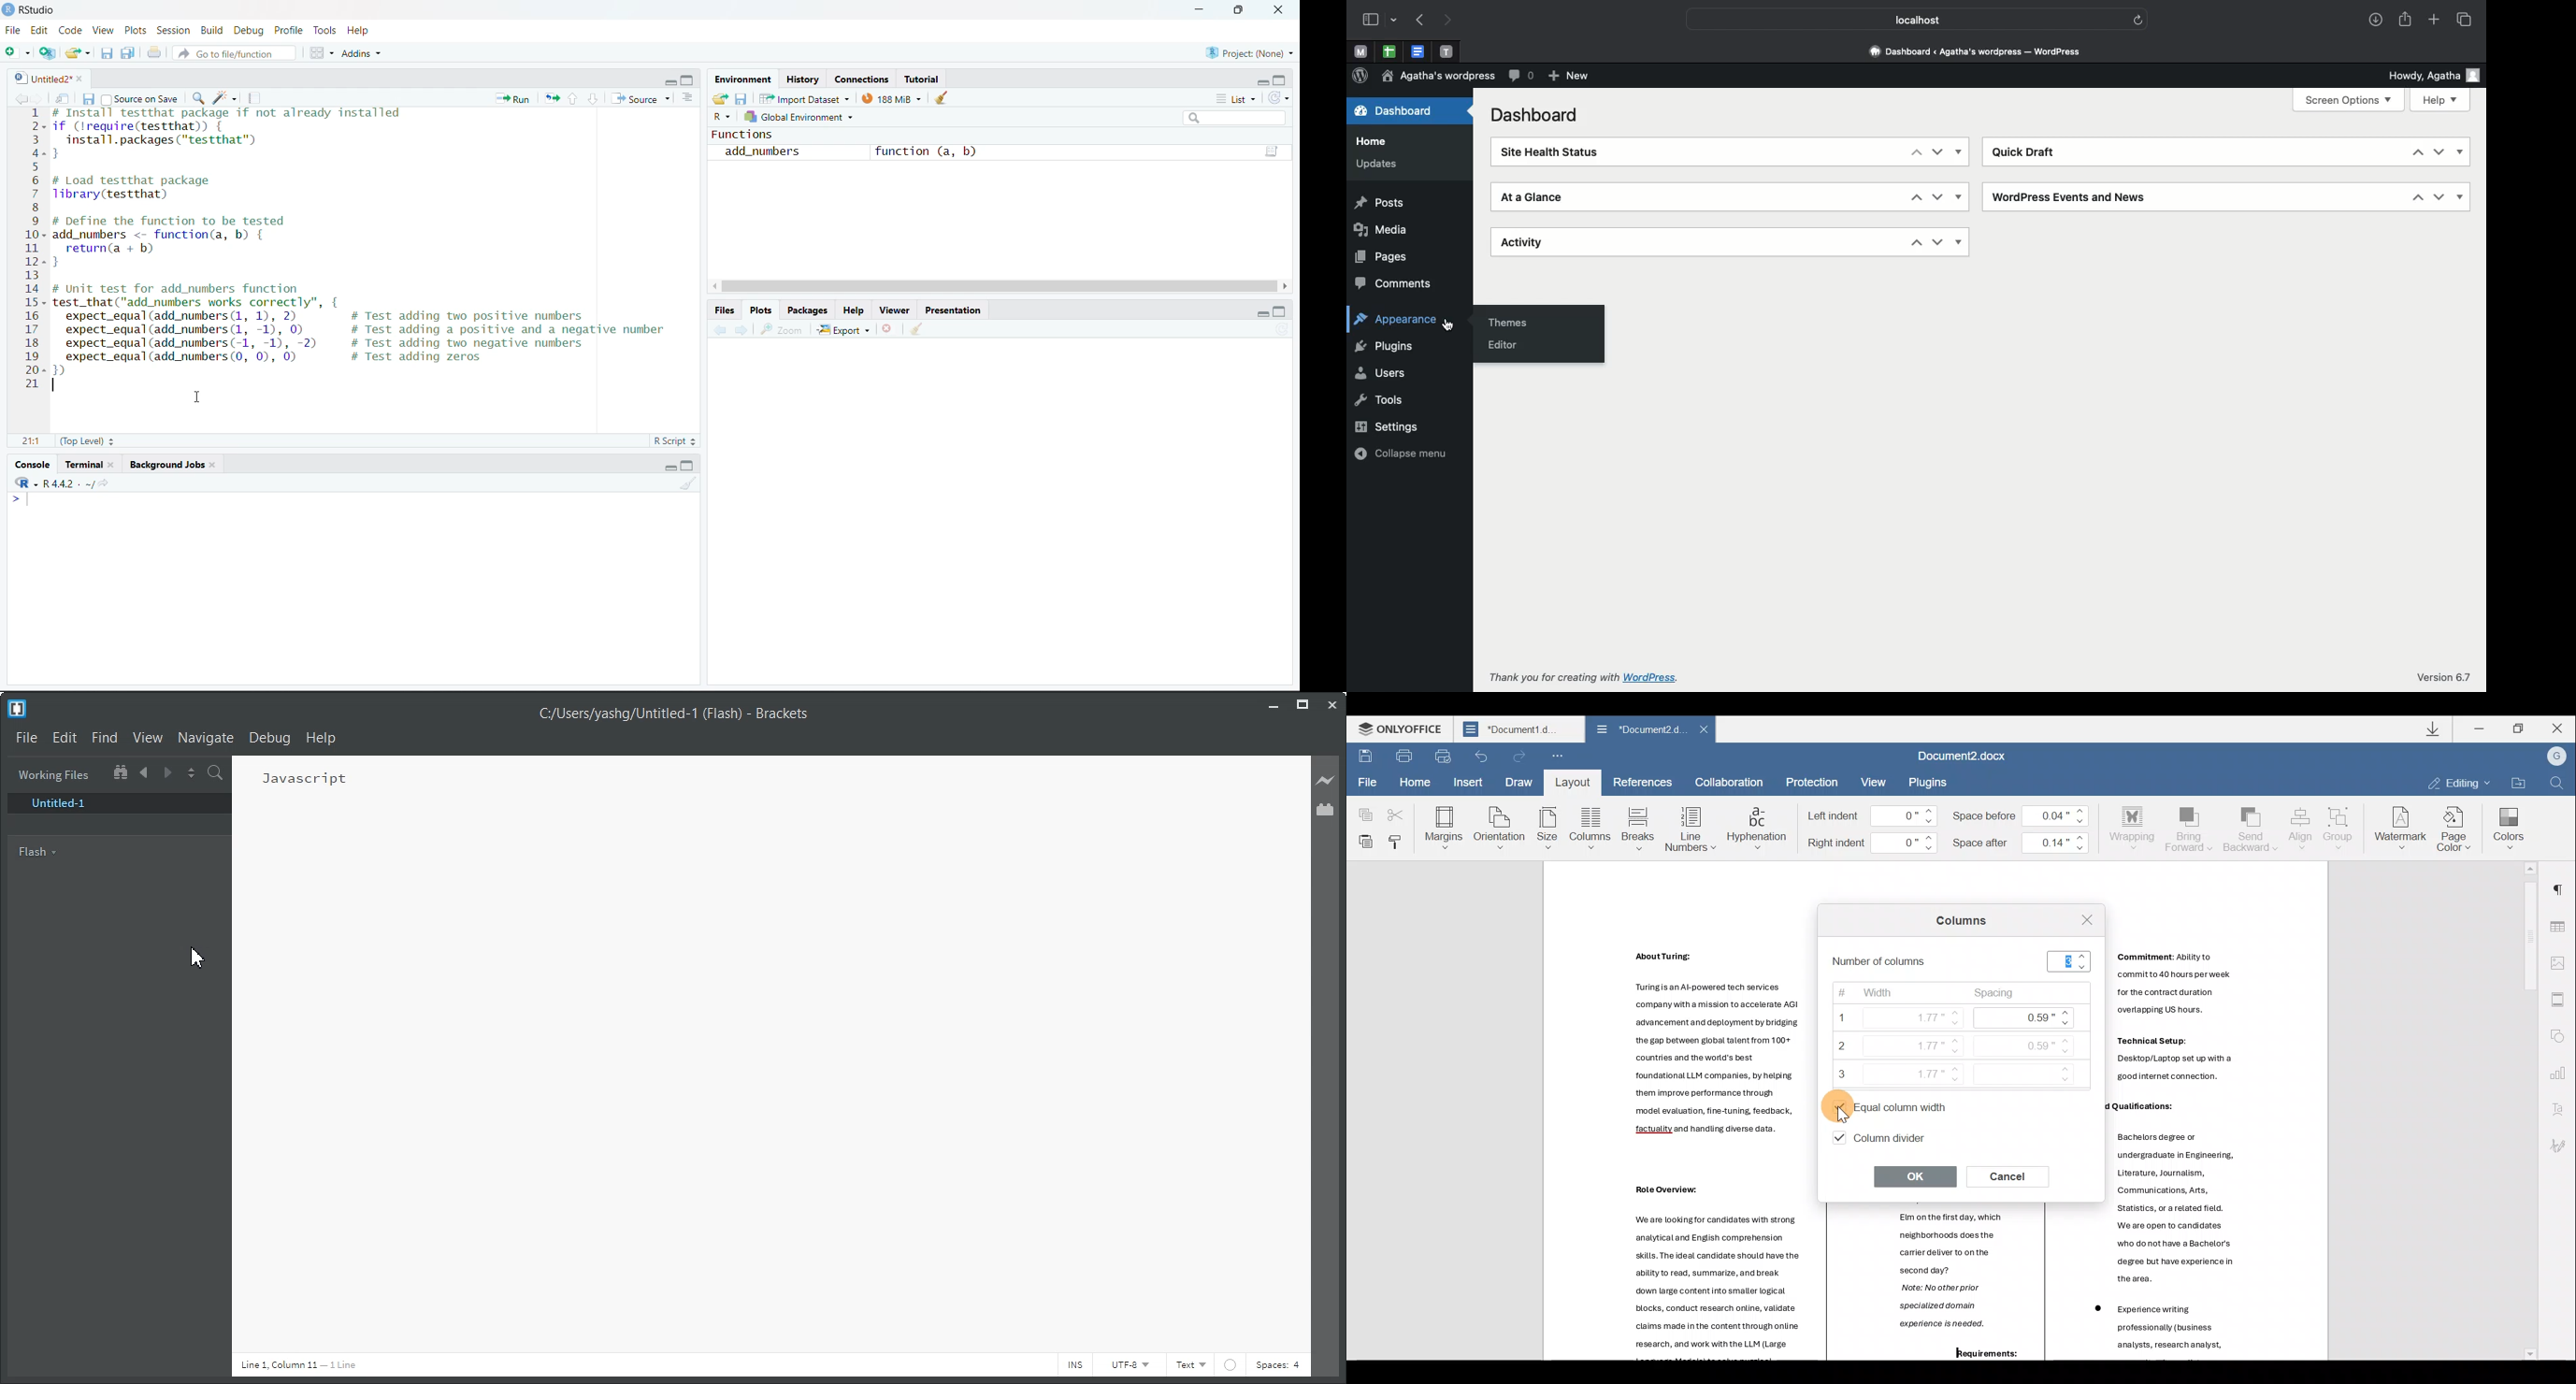  Describe the element at coordinates (552, 99) in the screenshot. I see `rerun` at that location.